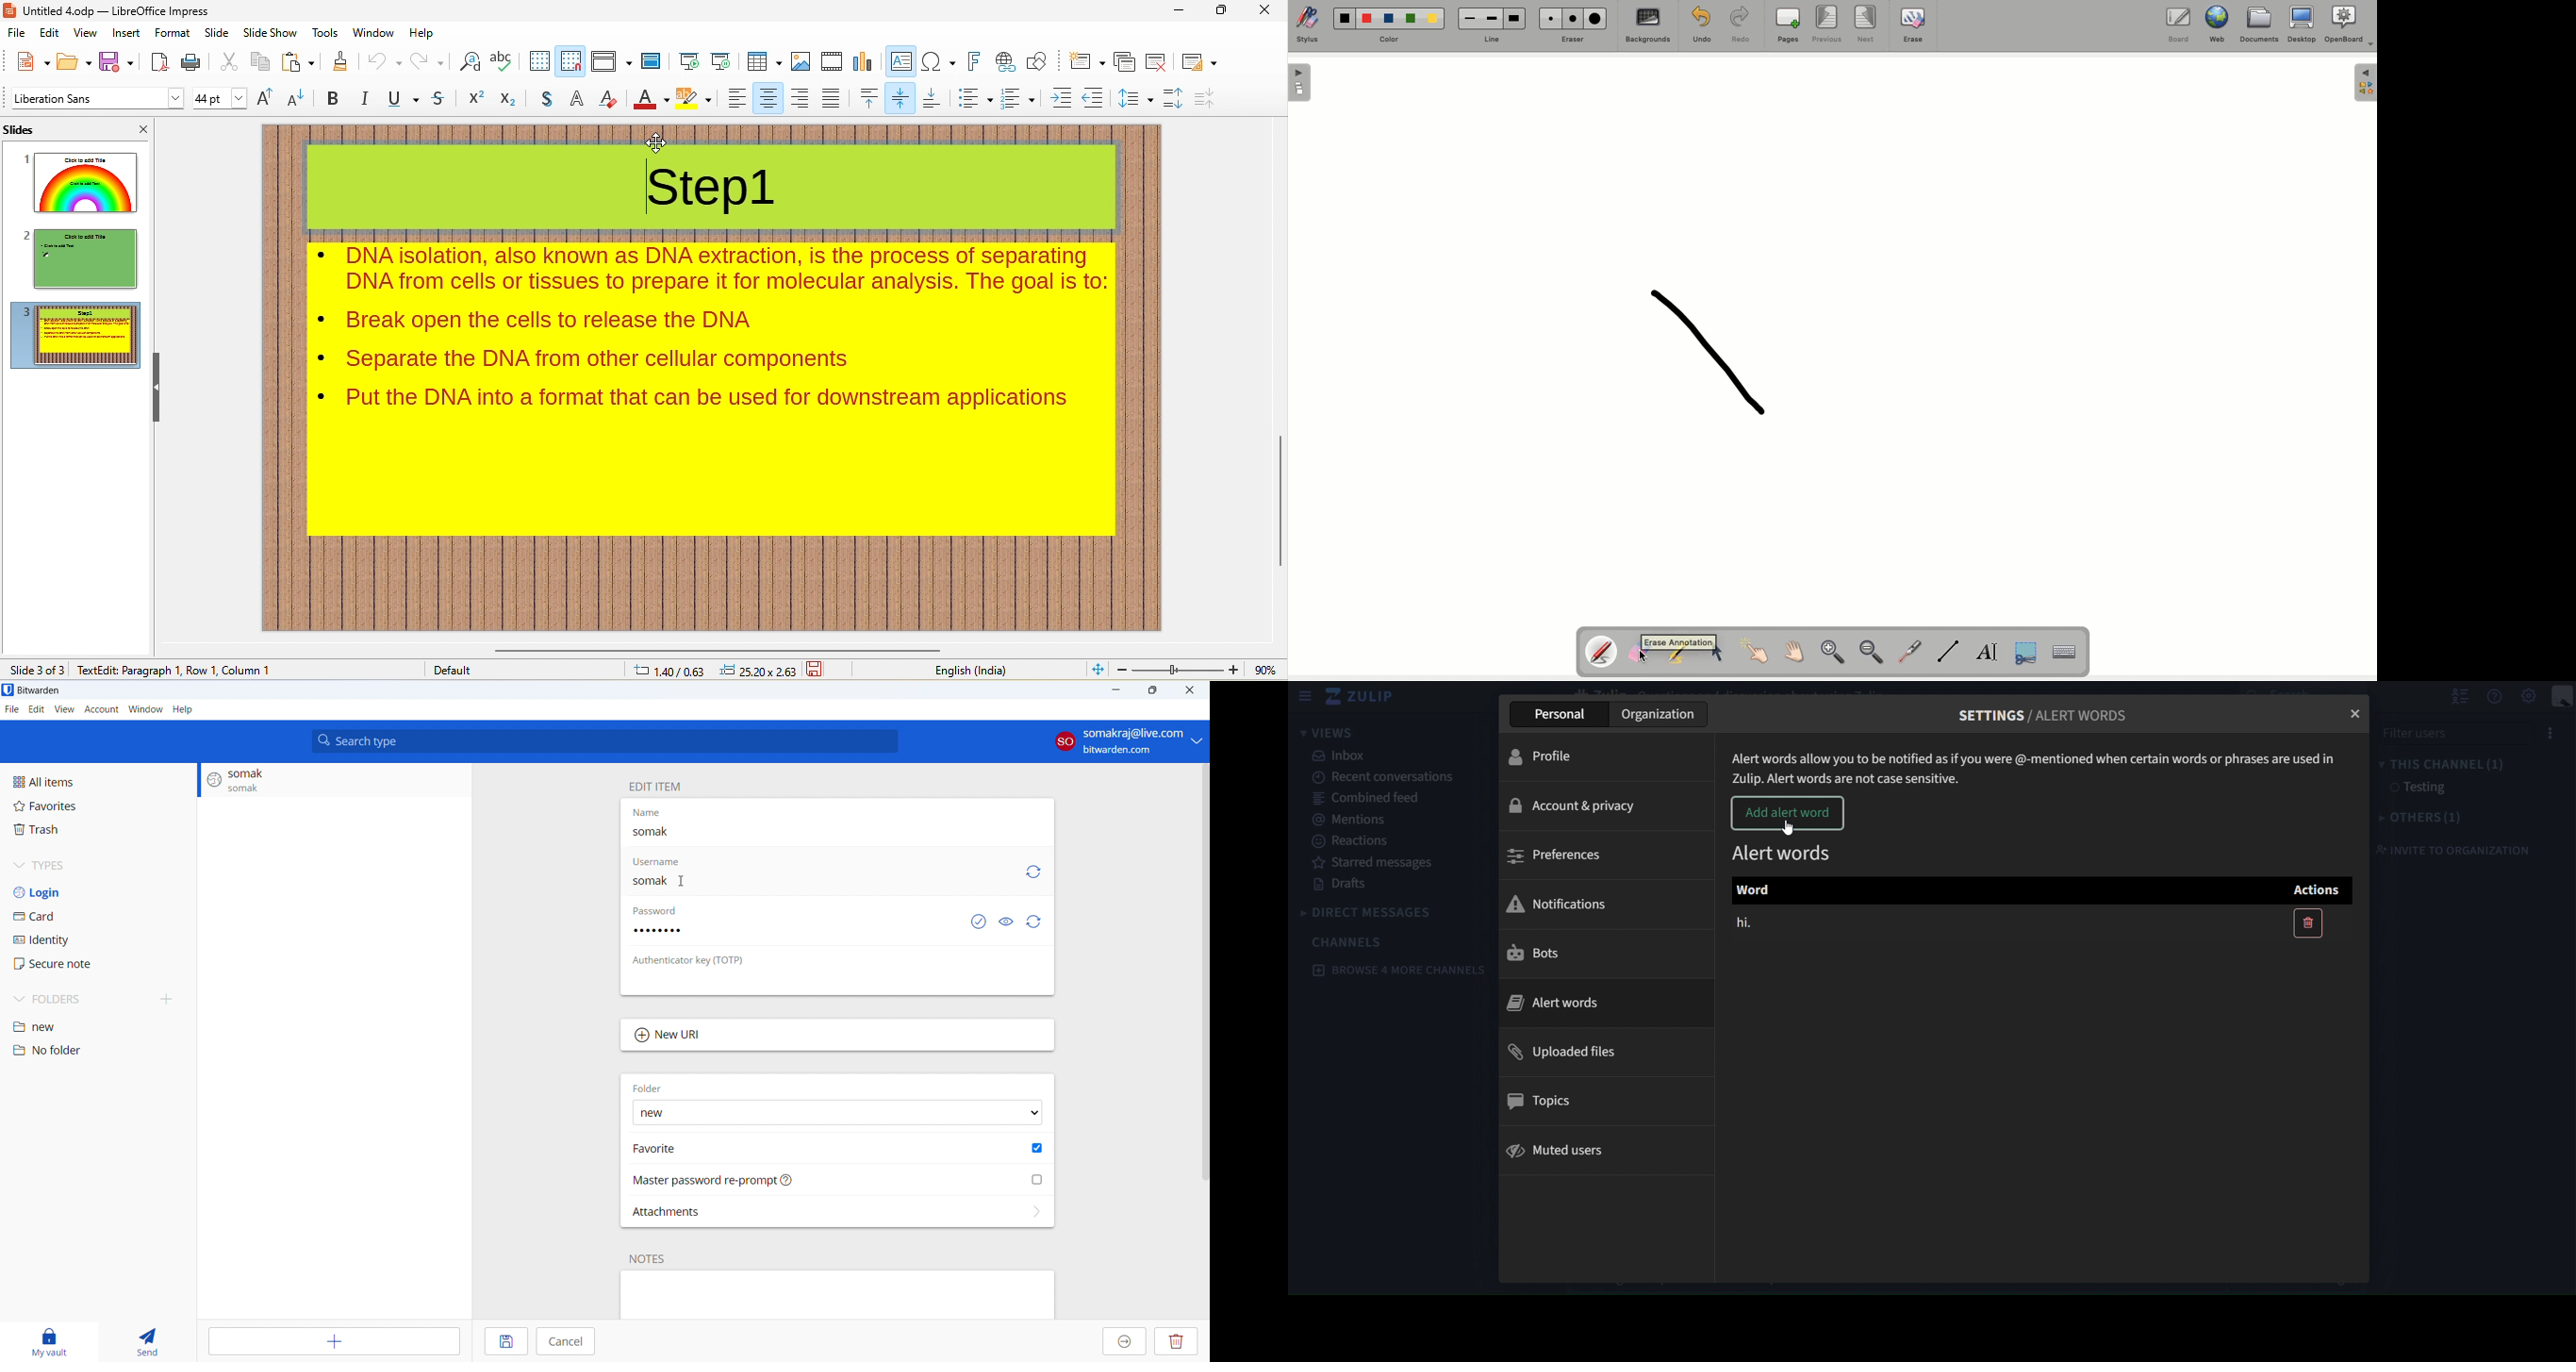  What do you see at coordinates (75, 181) in the screenshot?
I see `slide1` at bounding box center [75, 181].